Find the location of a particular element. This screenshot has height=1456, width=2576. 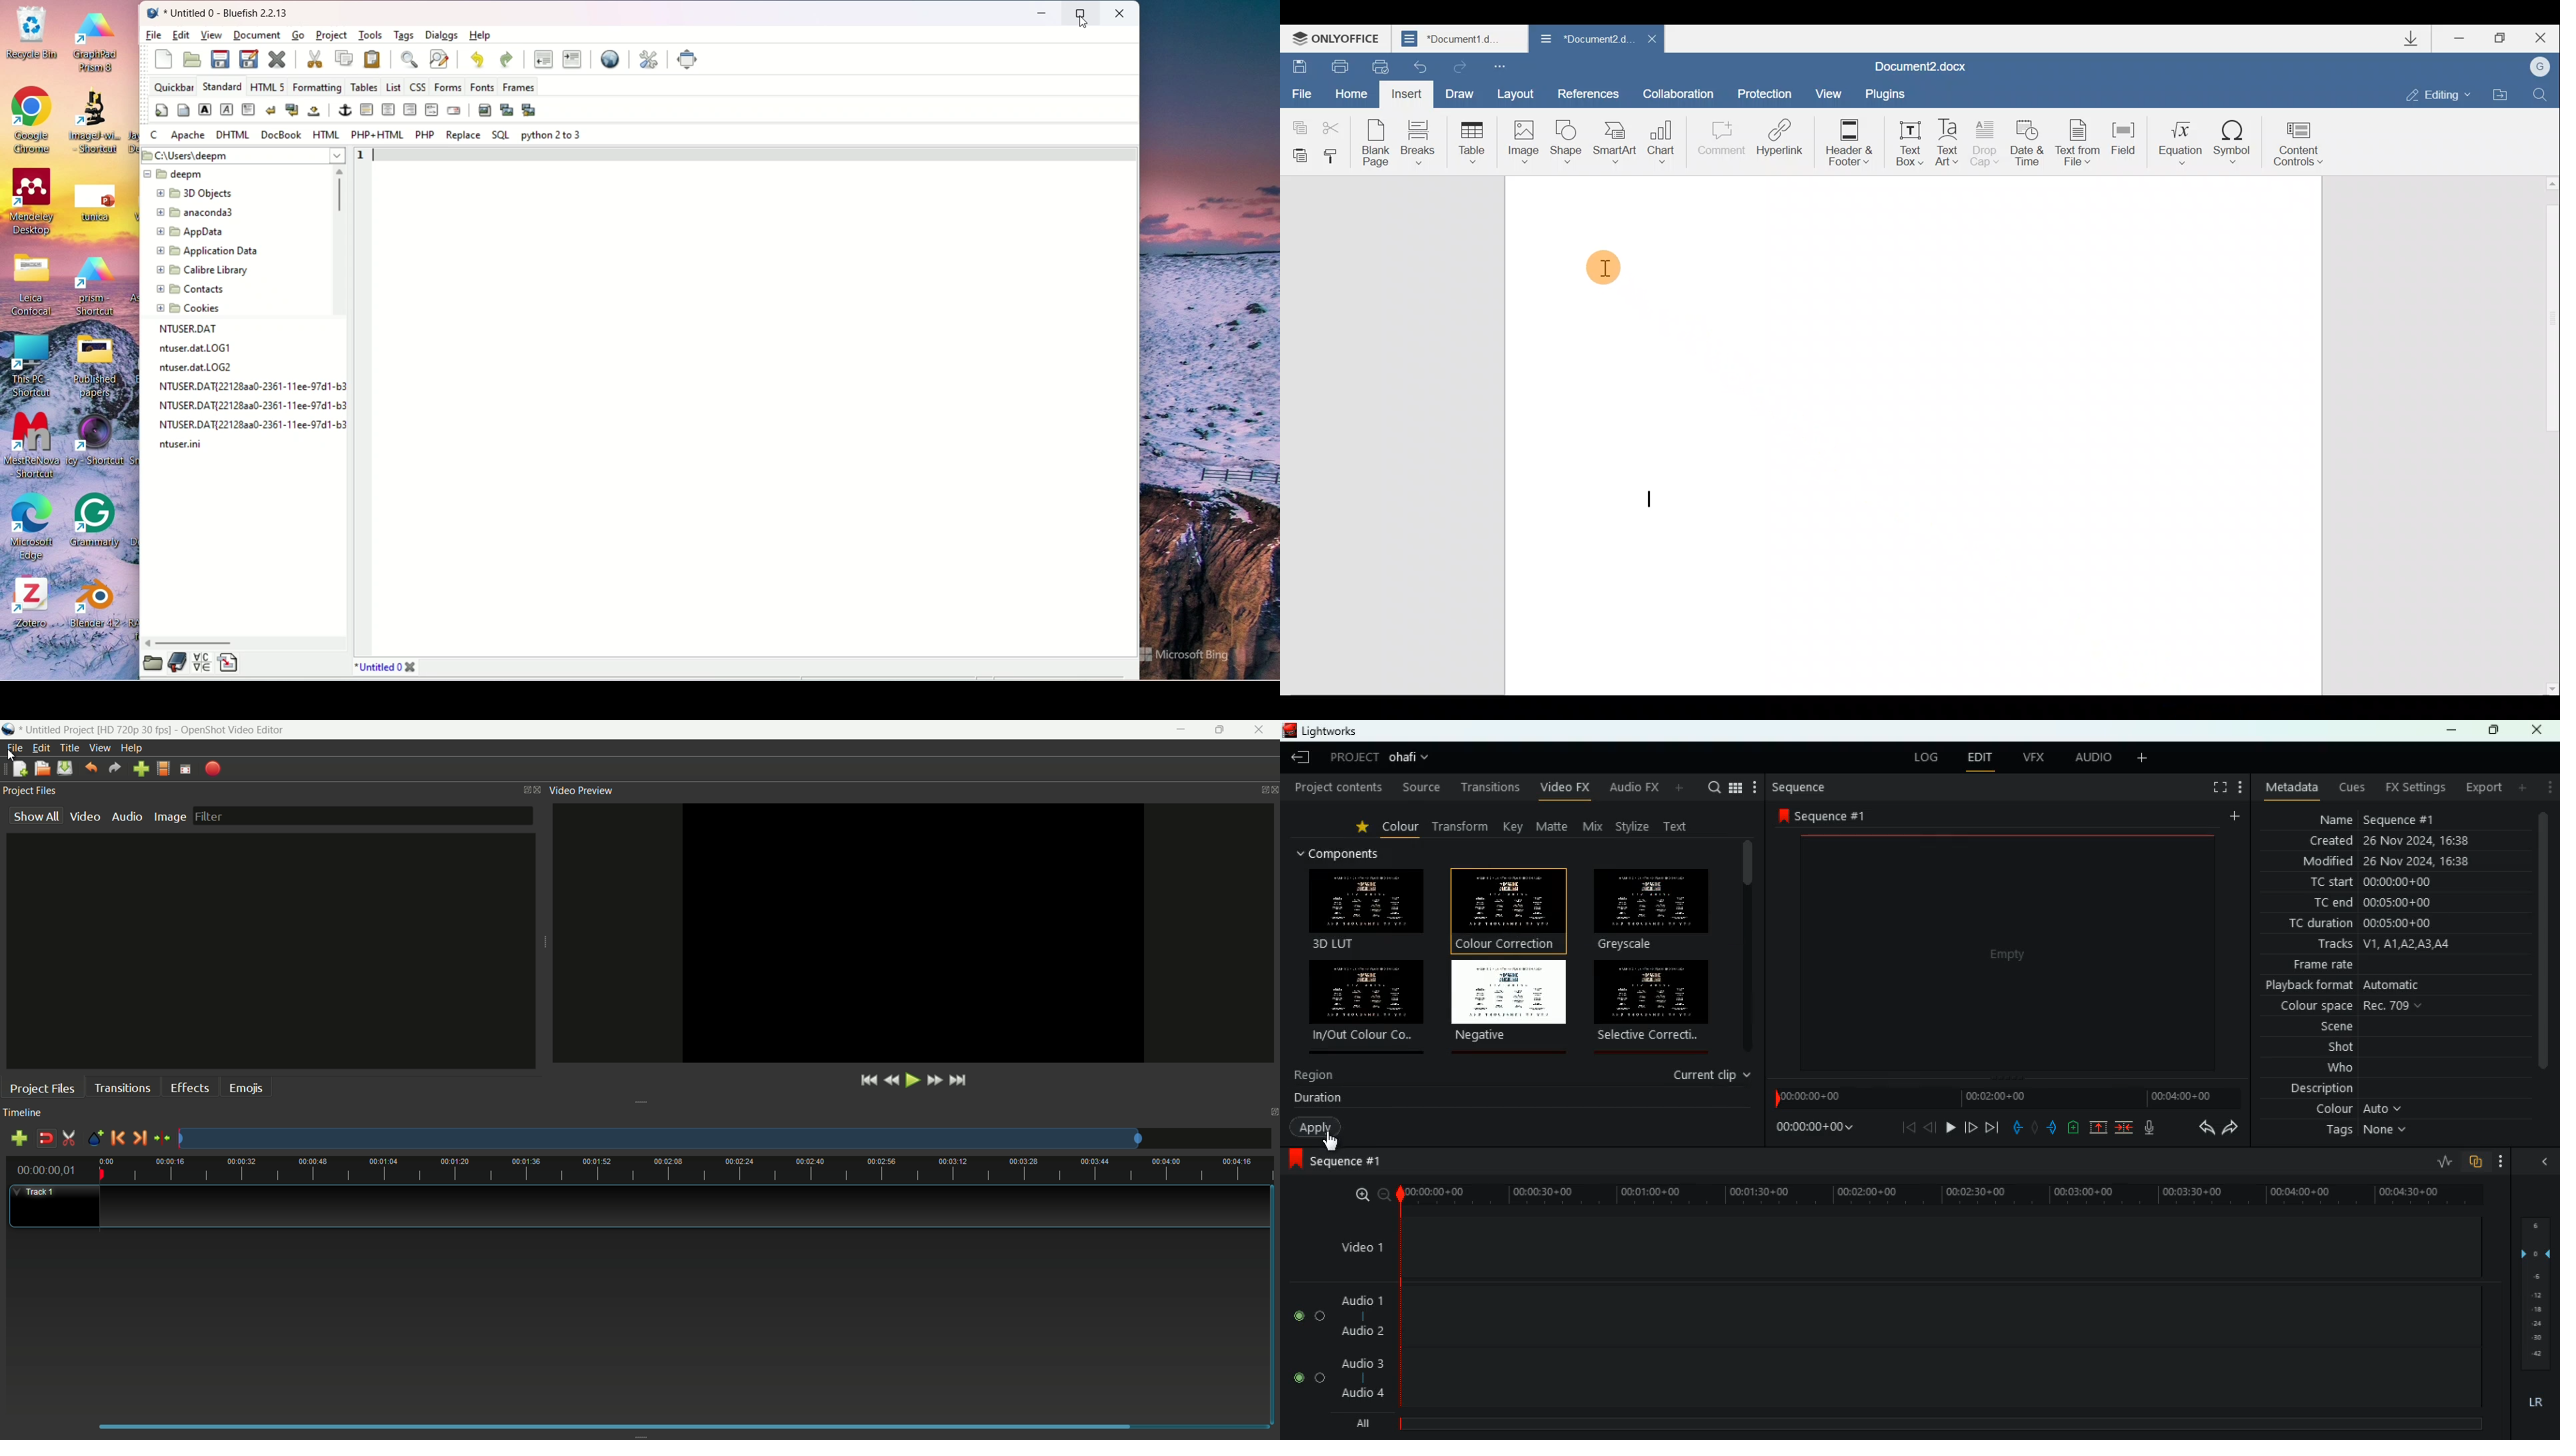

Redo is located at coordinates (1459, 66).